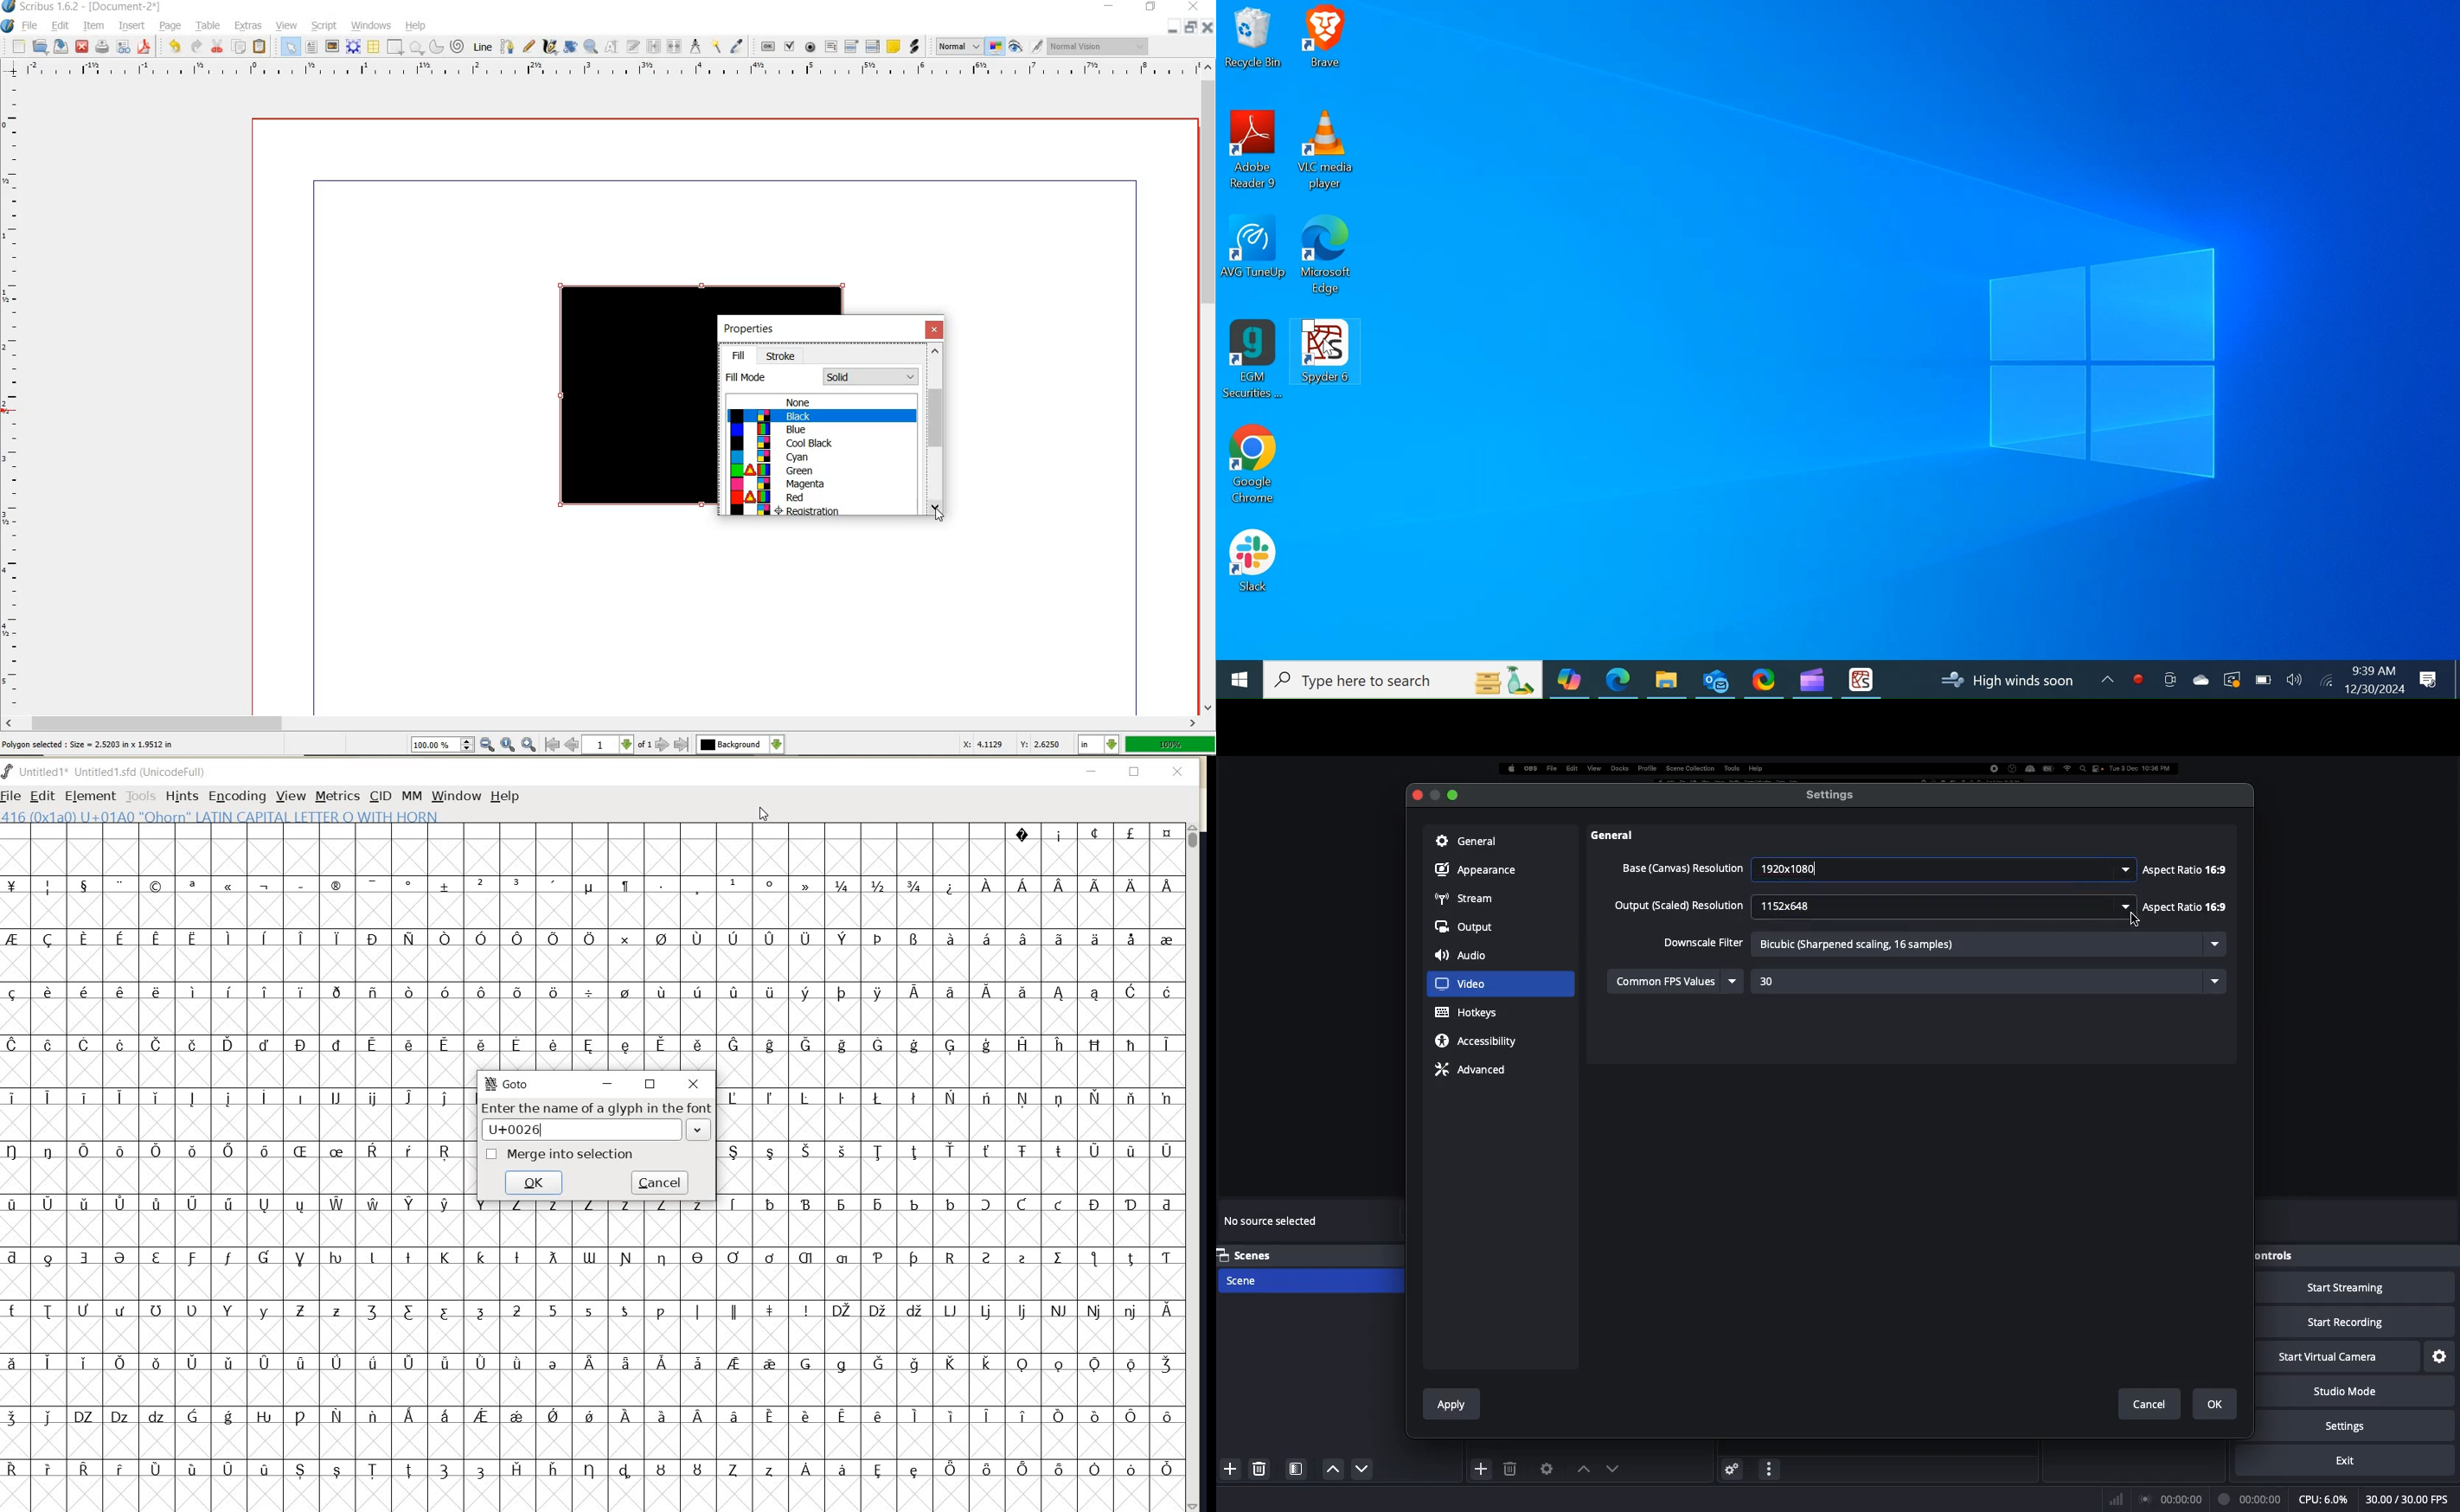 Image resolution: width=2464 pixels, height=1512 pixels. What do you see at coordinates (820, 471) in the screenshot?
I see `Green` at bounding box center [820, 471].